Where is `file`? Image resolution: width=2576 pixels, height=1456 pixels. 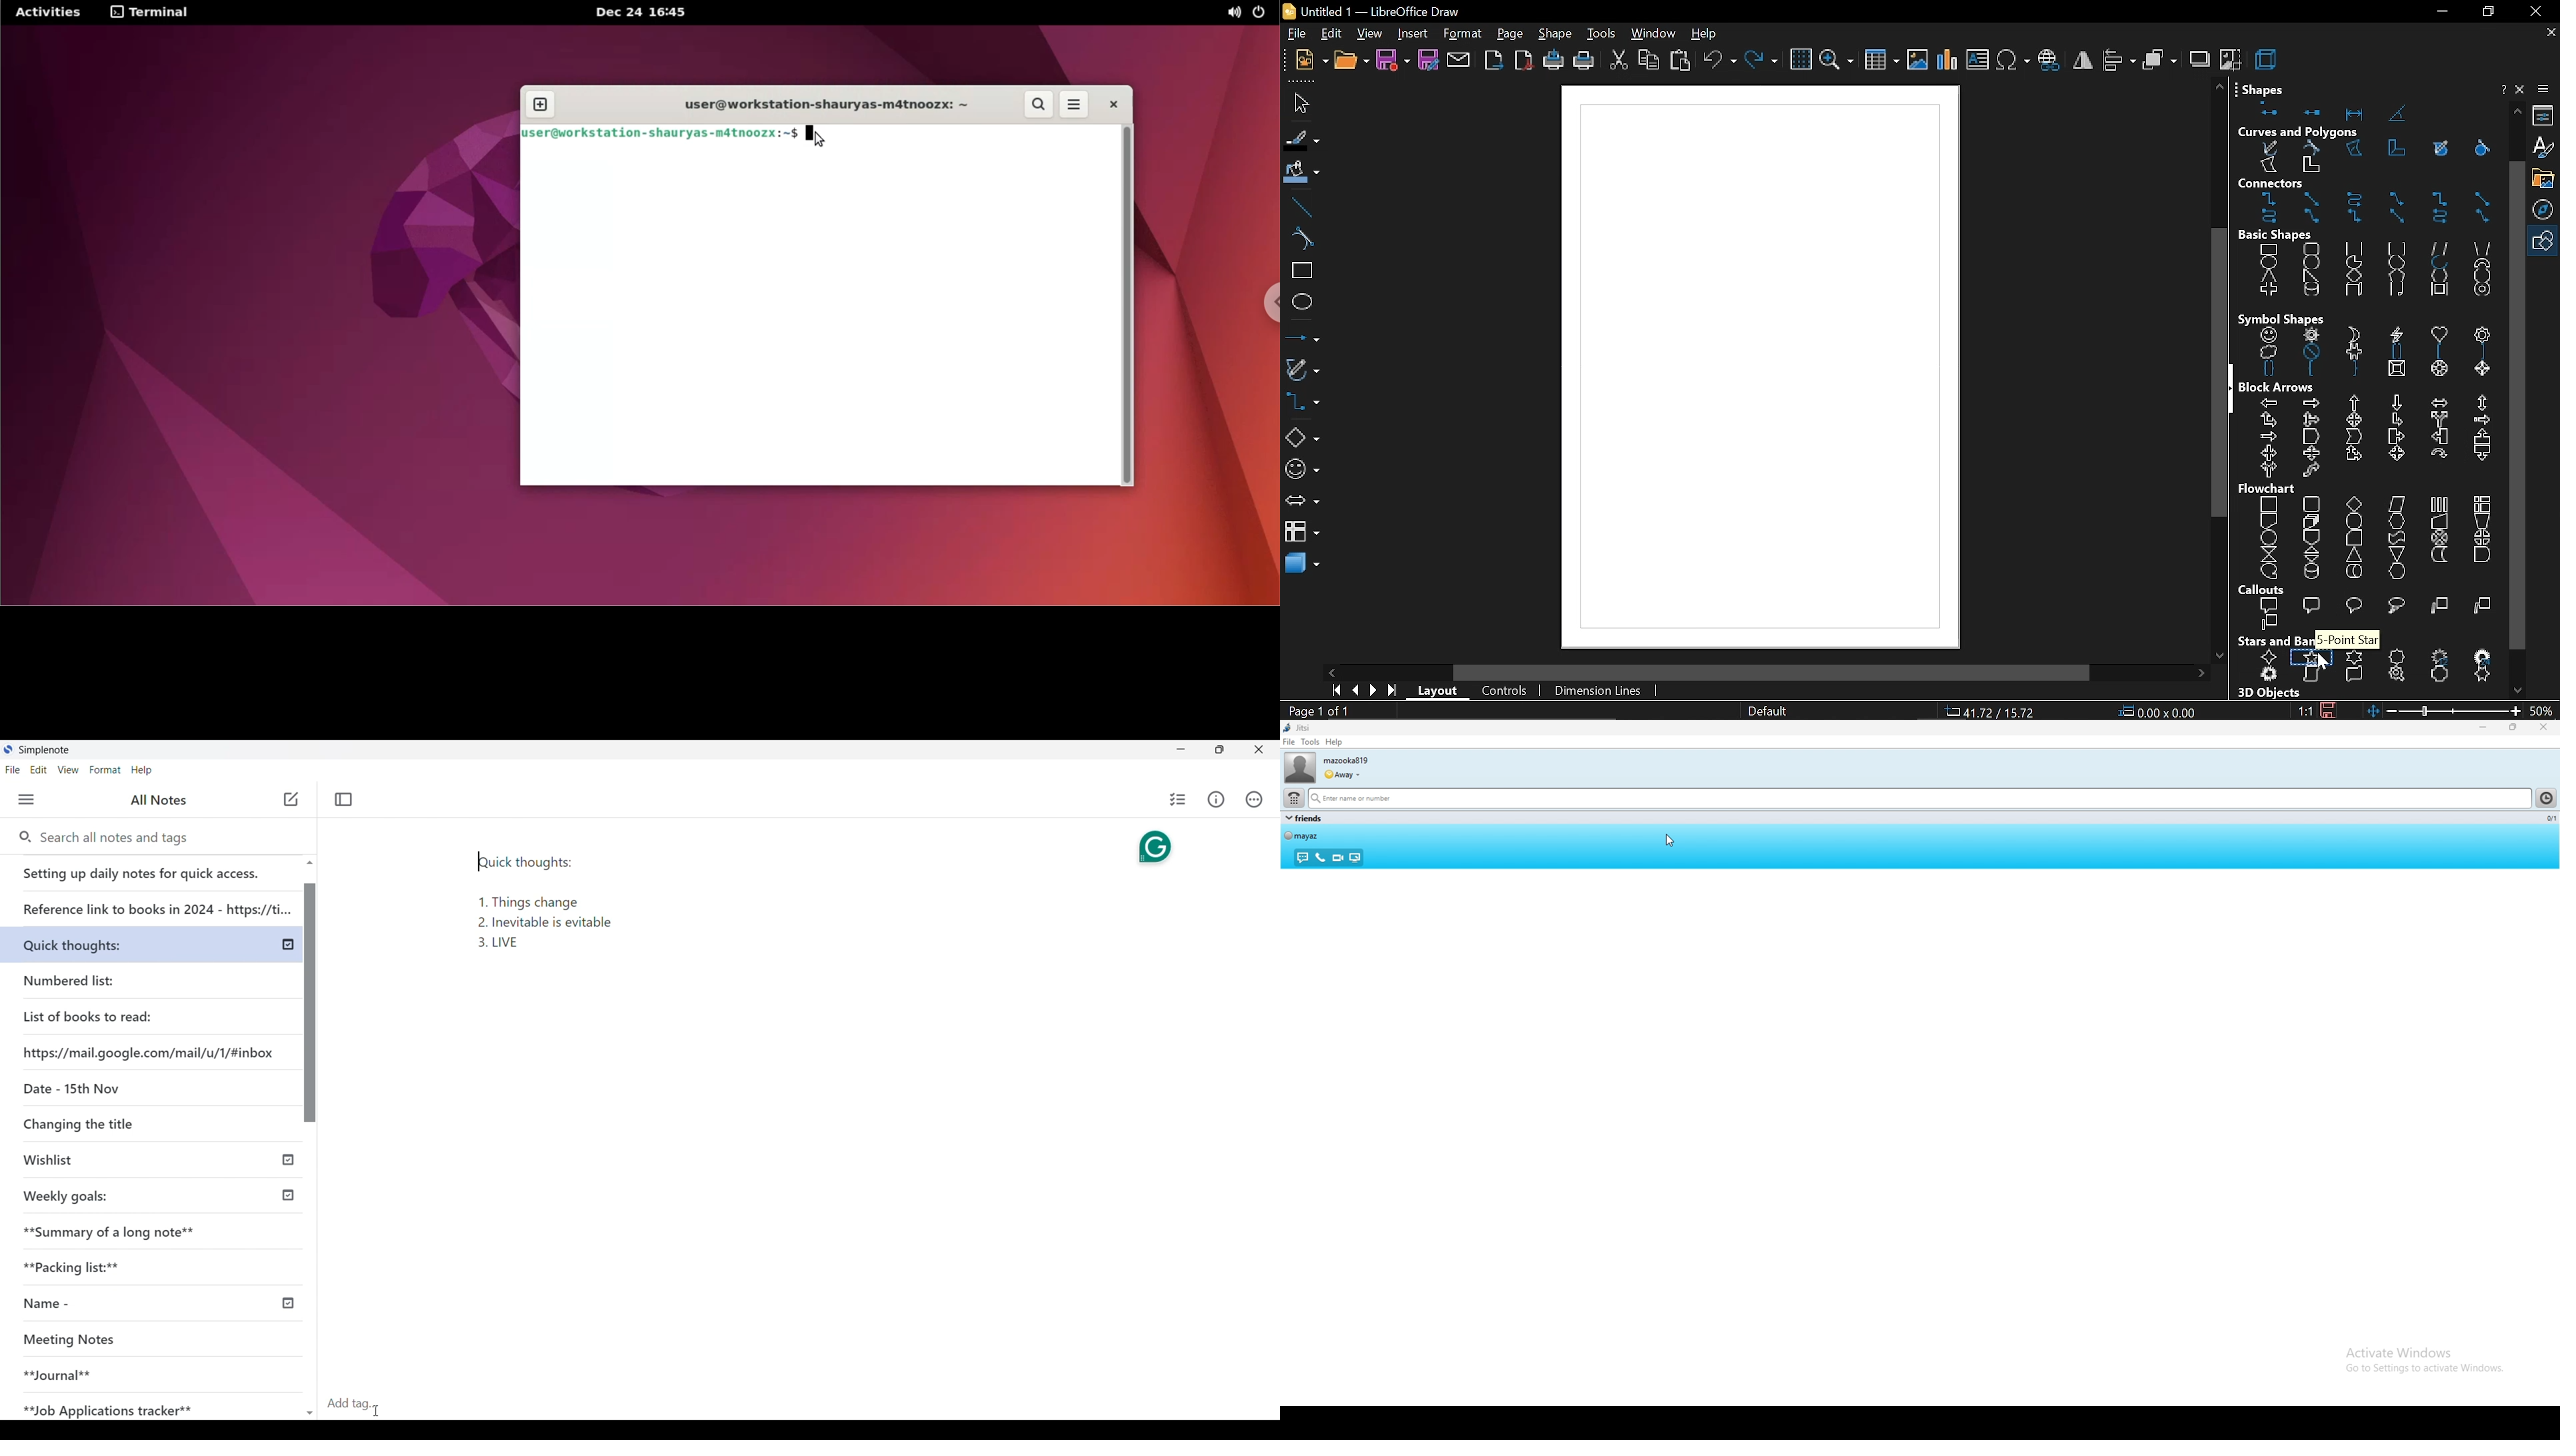
file is located at coordinates (1294, 34).